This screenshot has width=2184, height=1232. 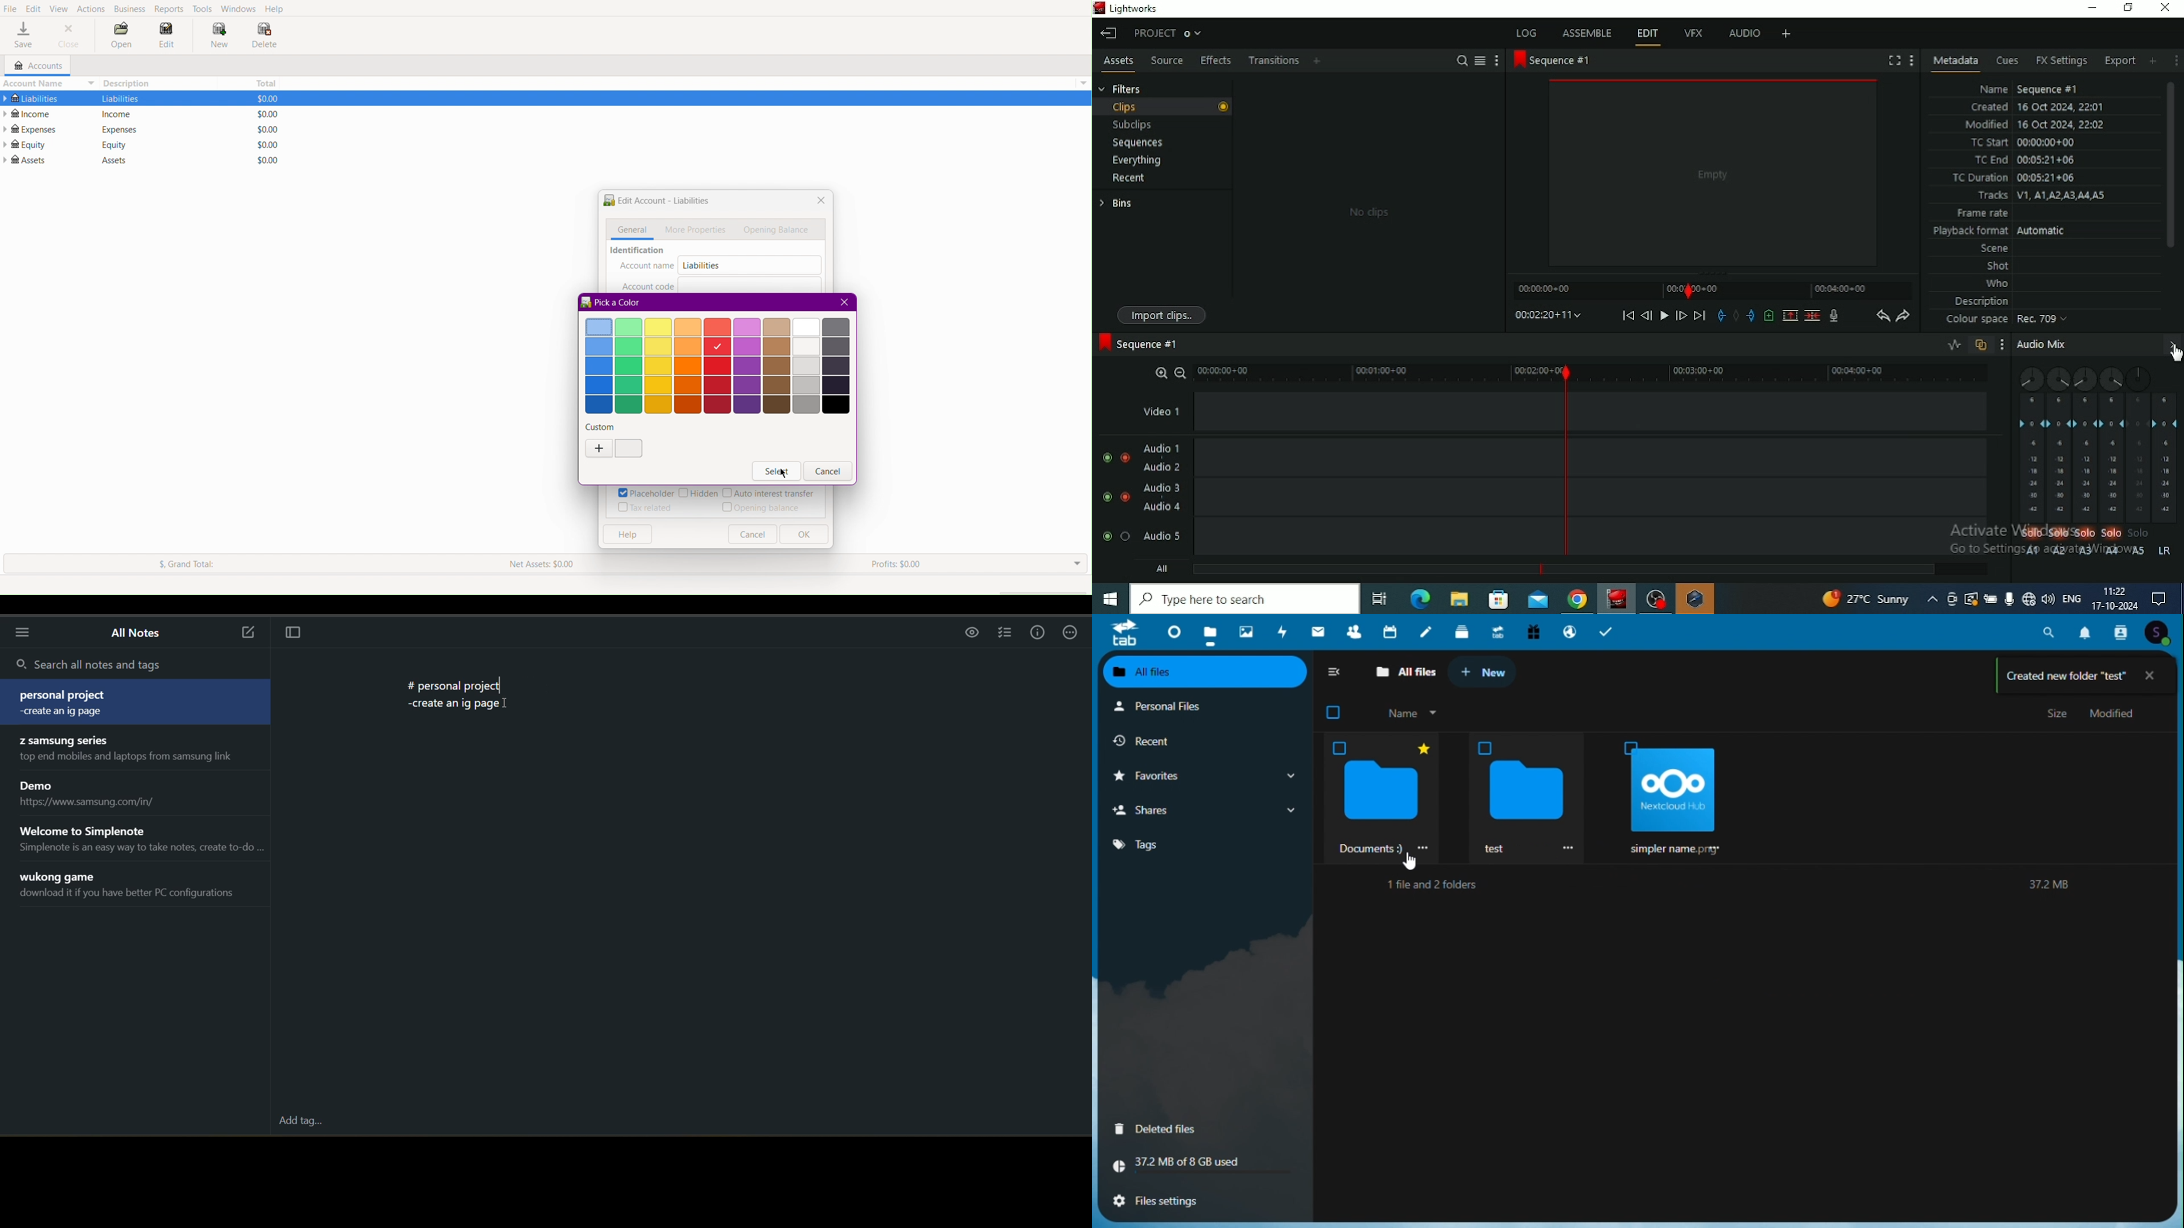 What do you see at coordinates (1039, 632) in the screenshot?
I see `info` at bounding box center [1039, 632].